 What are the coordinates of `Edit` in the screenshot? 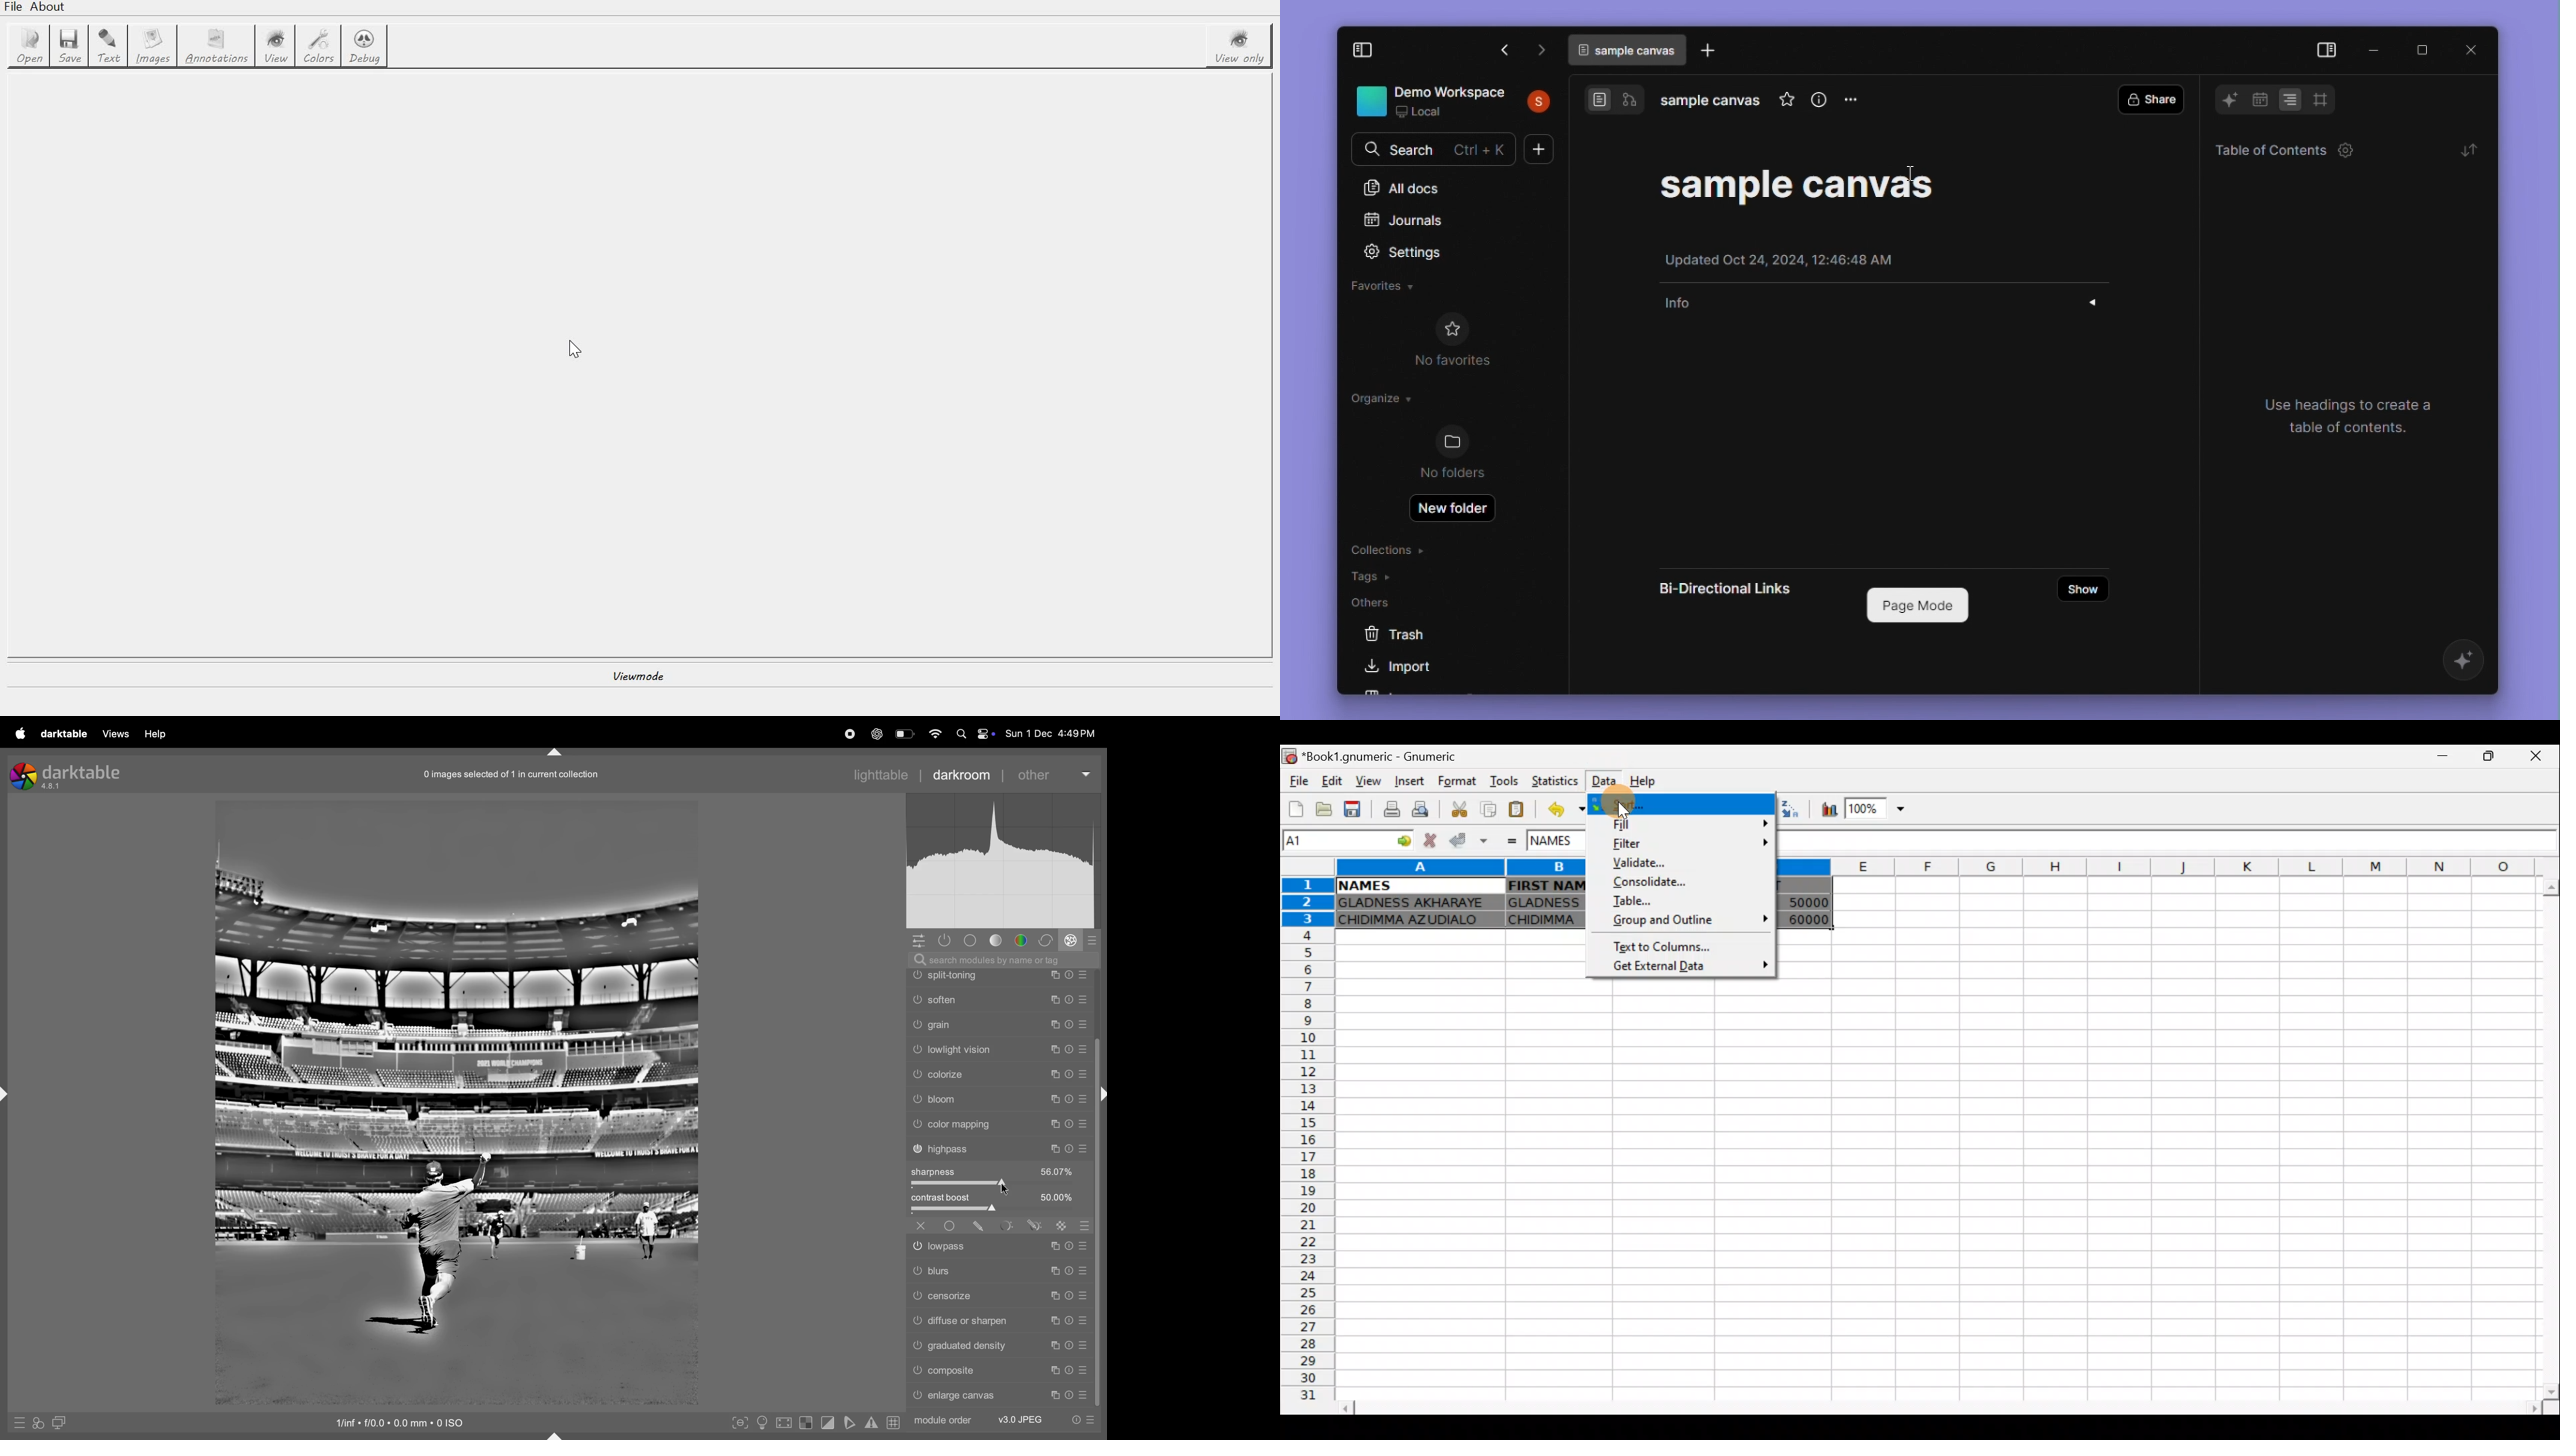 It's located at (1333, 782).